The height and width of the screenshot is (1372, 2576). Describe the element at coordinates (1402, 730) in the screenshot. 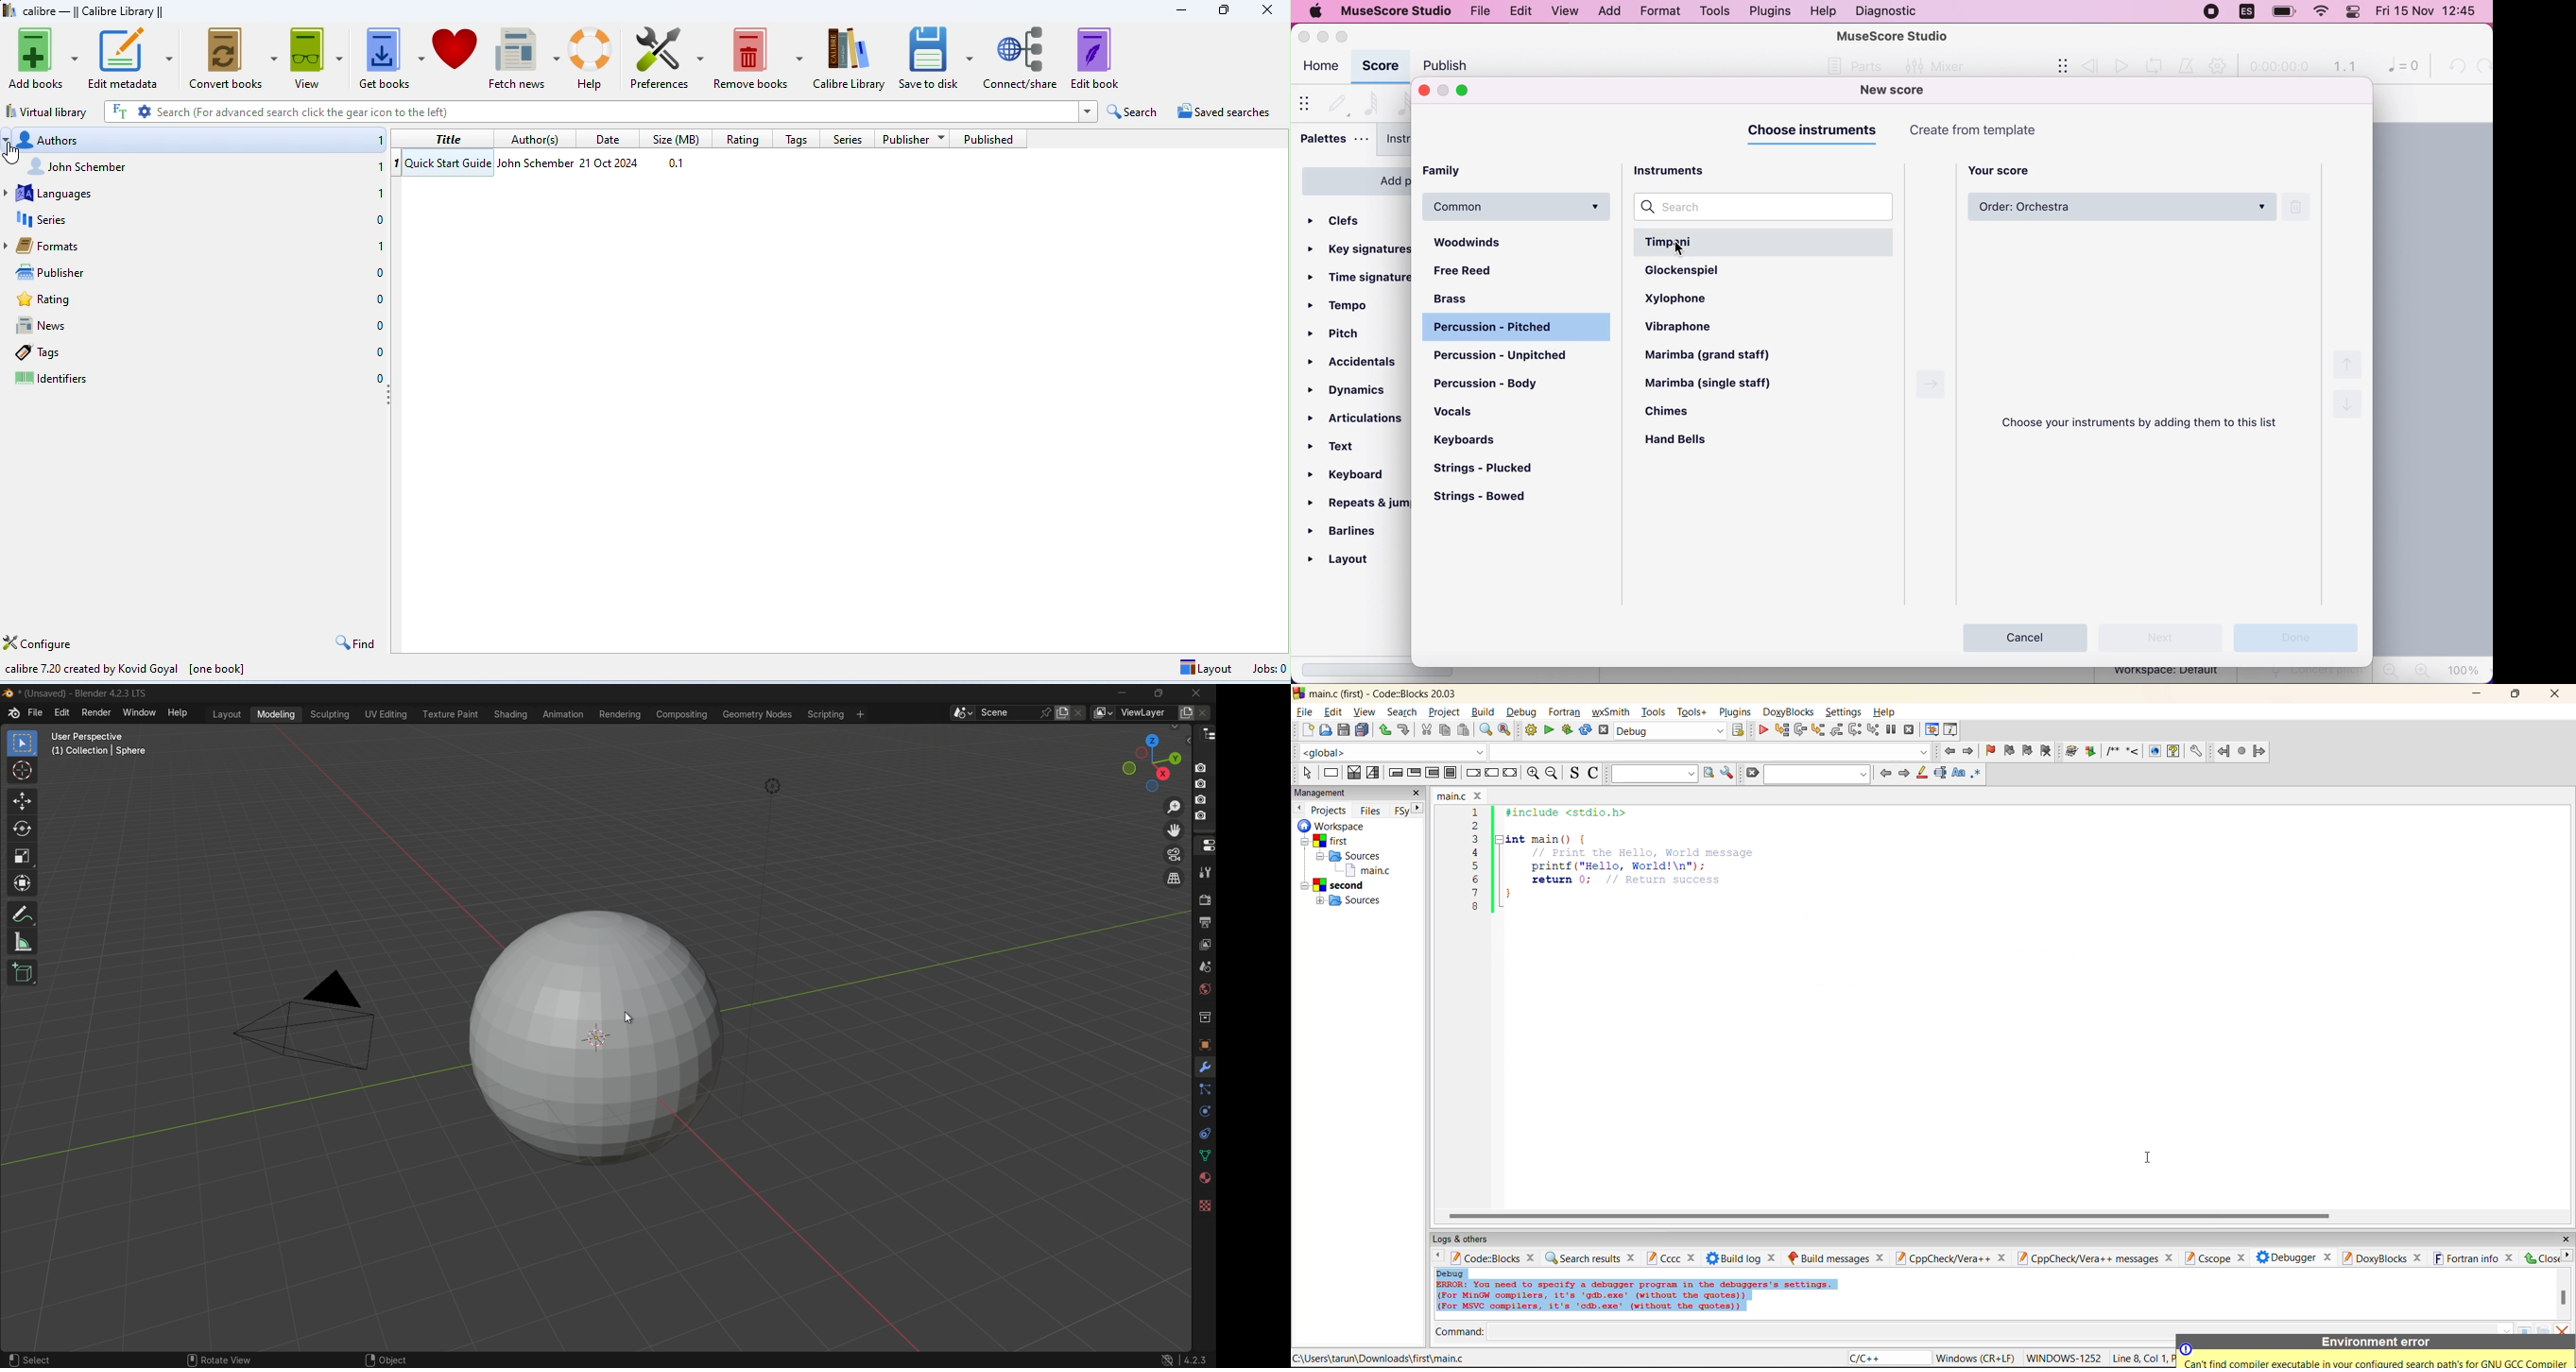

I see `undo` at that location.